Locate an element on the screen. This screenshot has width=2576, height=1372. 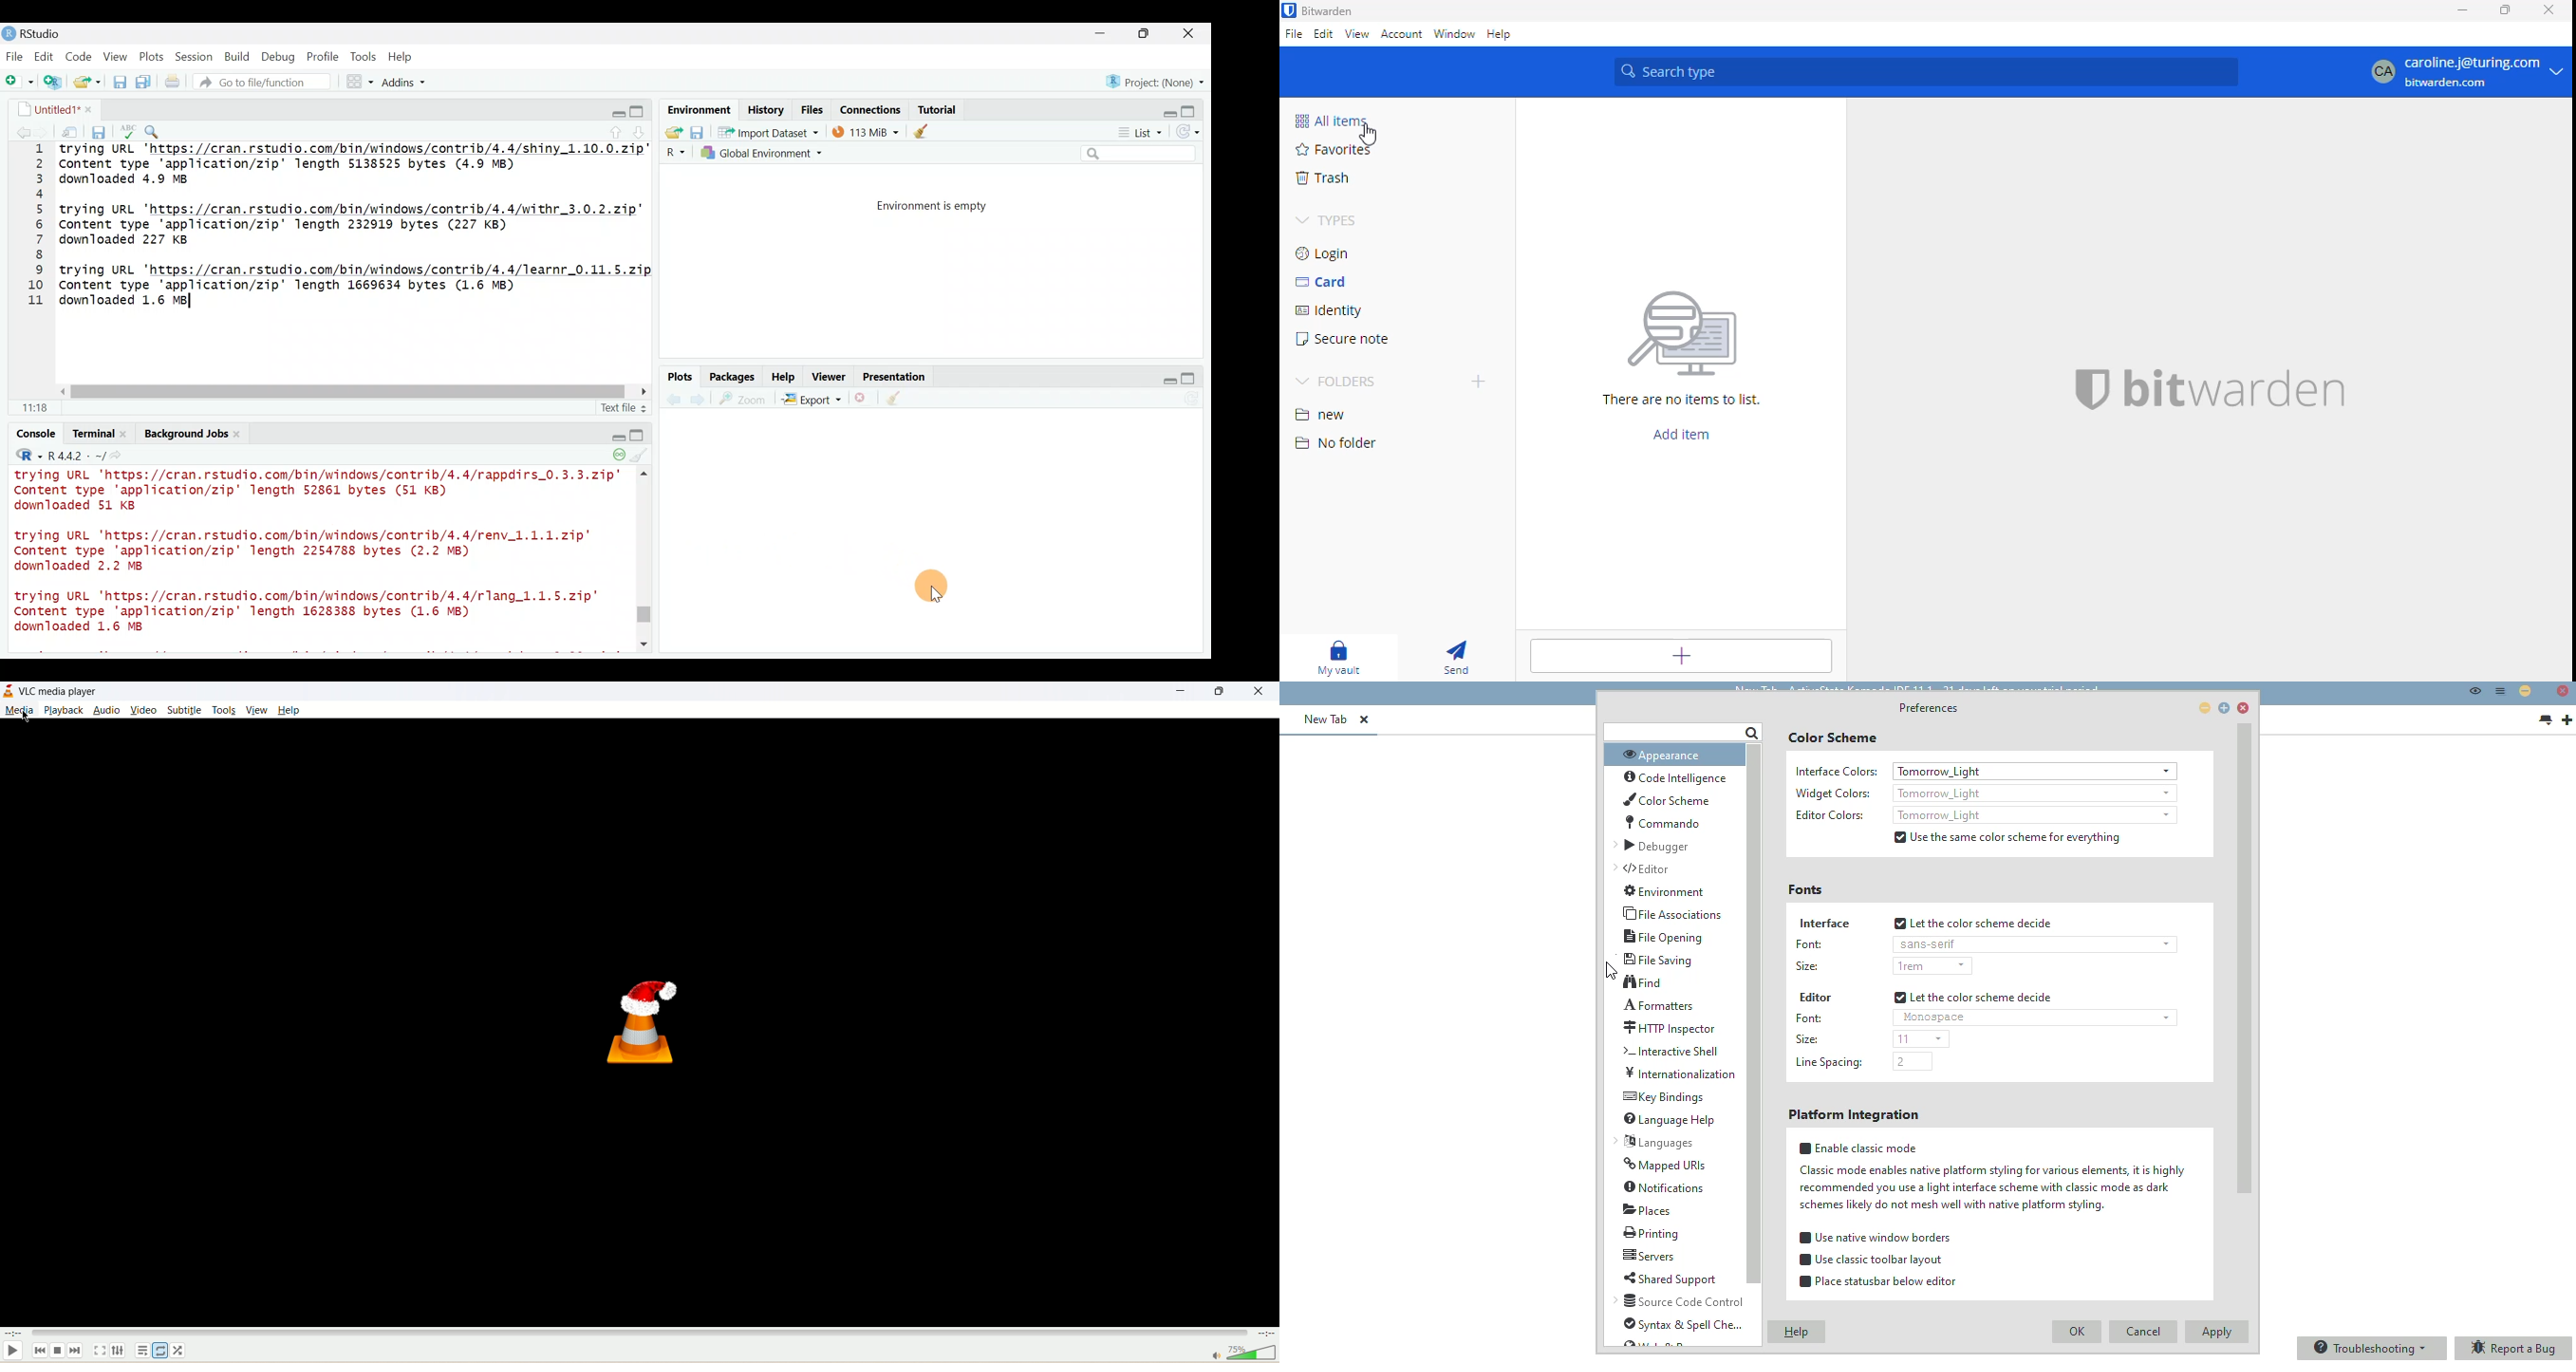
Refresh list of objects in the environment is located at coordinates (1193, 133).